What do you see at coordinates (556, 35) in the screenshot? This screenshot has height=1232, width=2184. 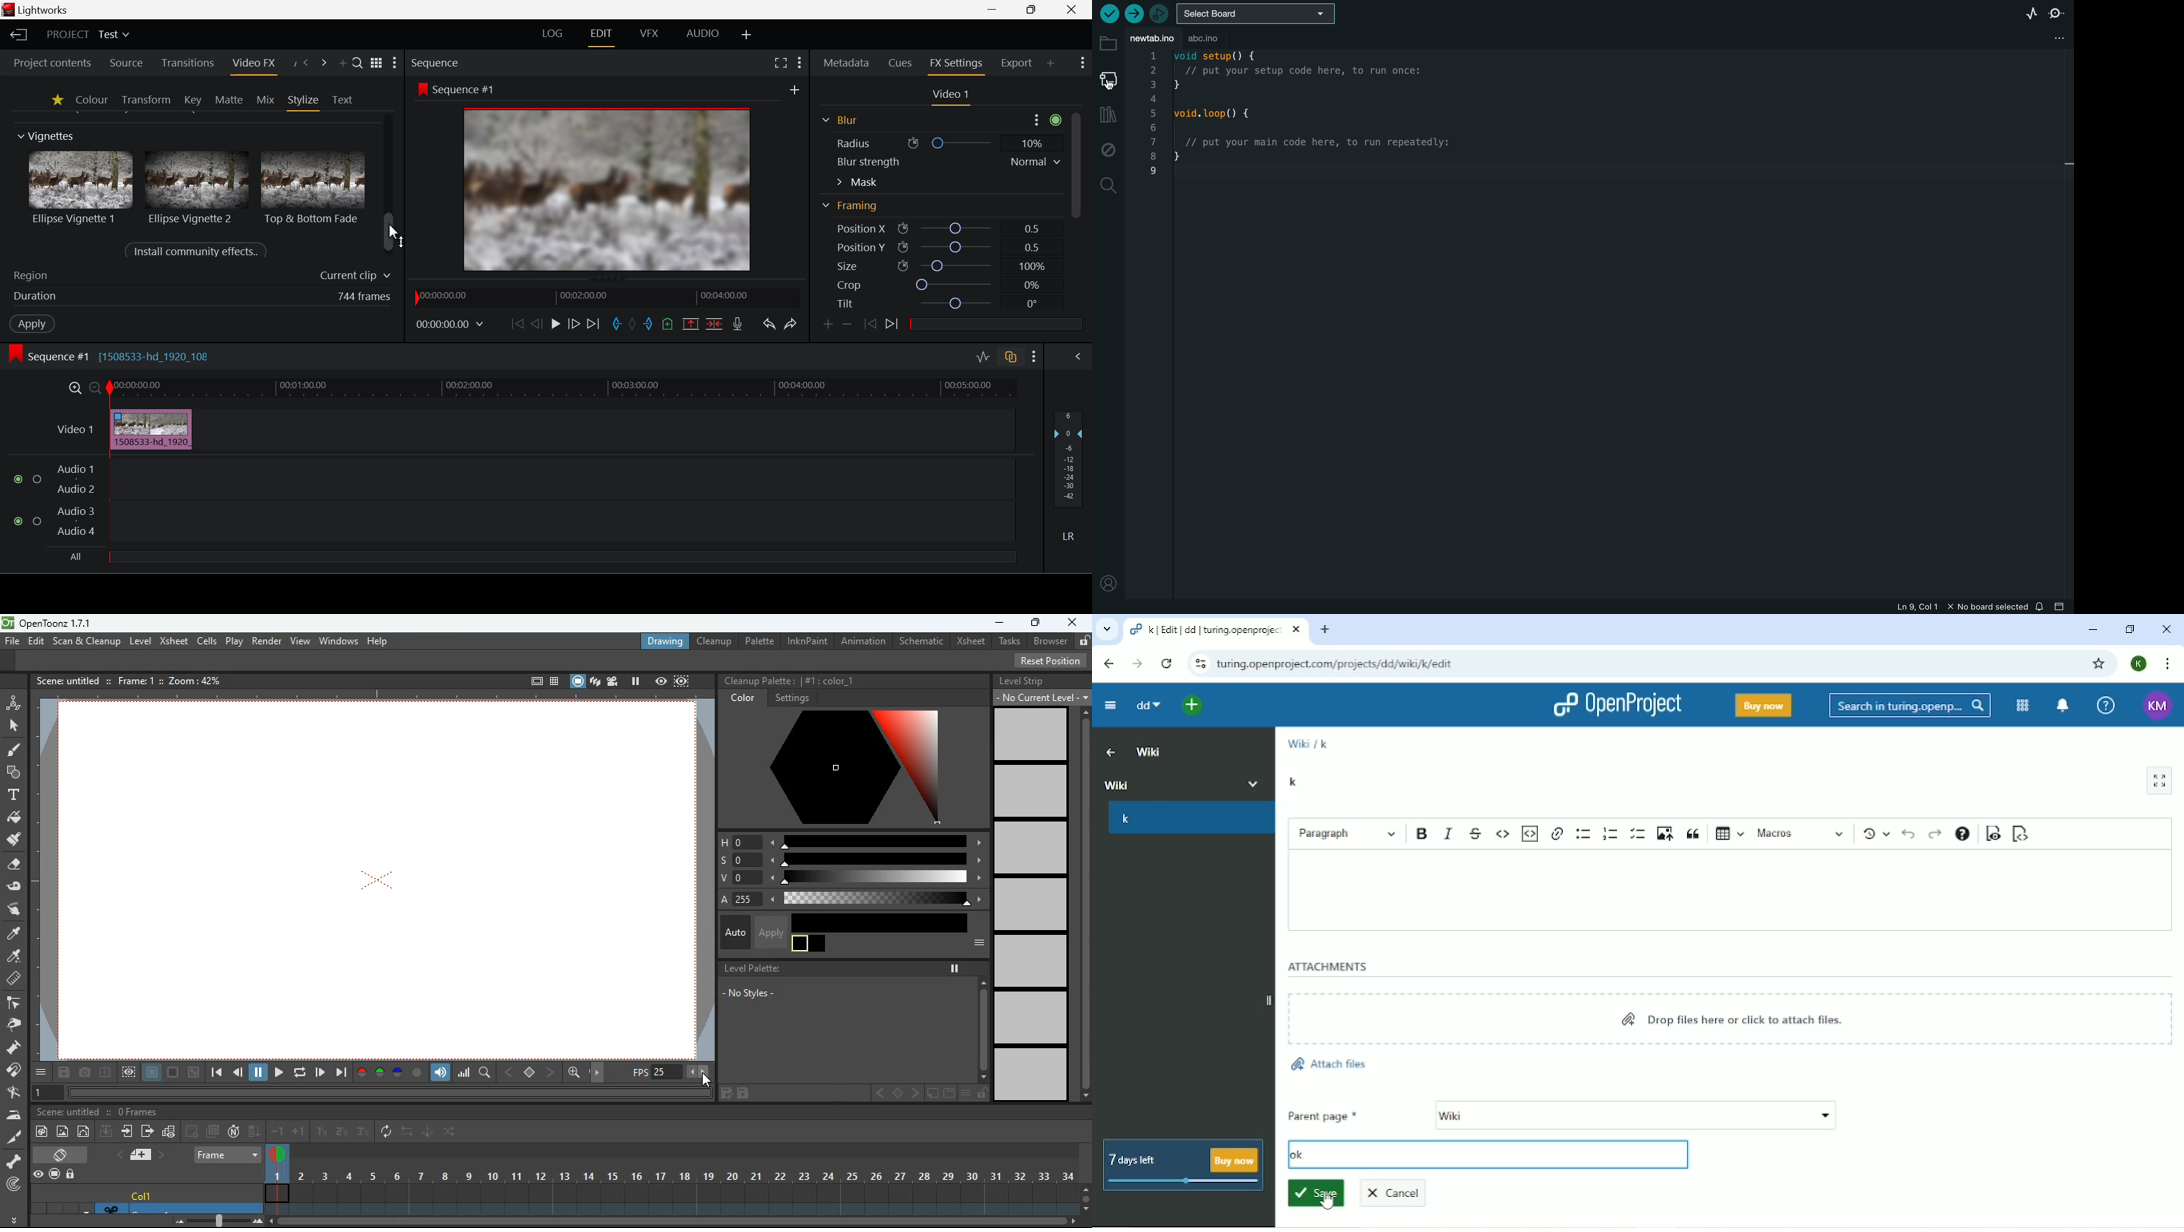 I see `LOG Layout` at bounding box center [556, 35].